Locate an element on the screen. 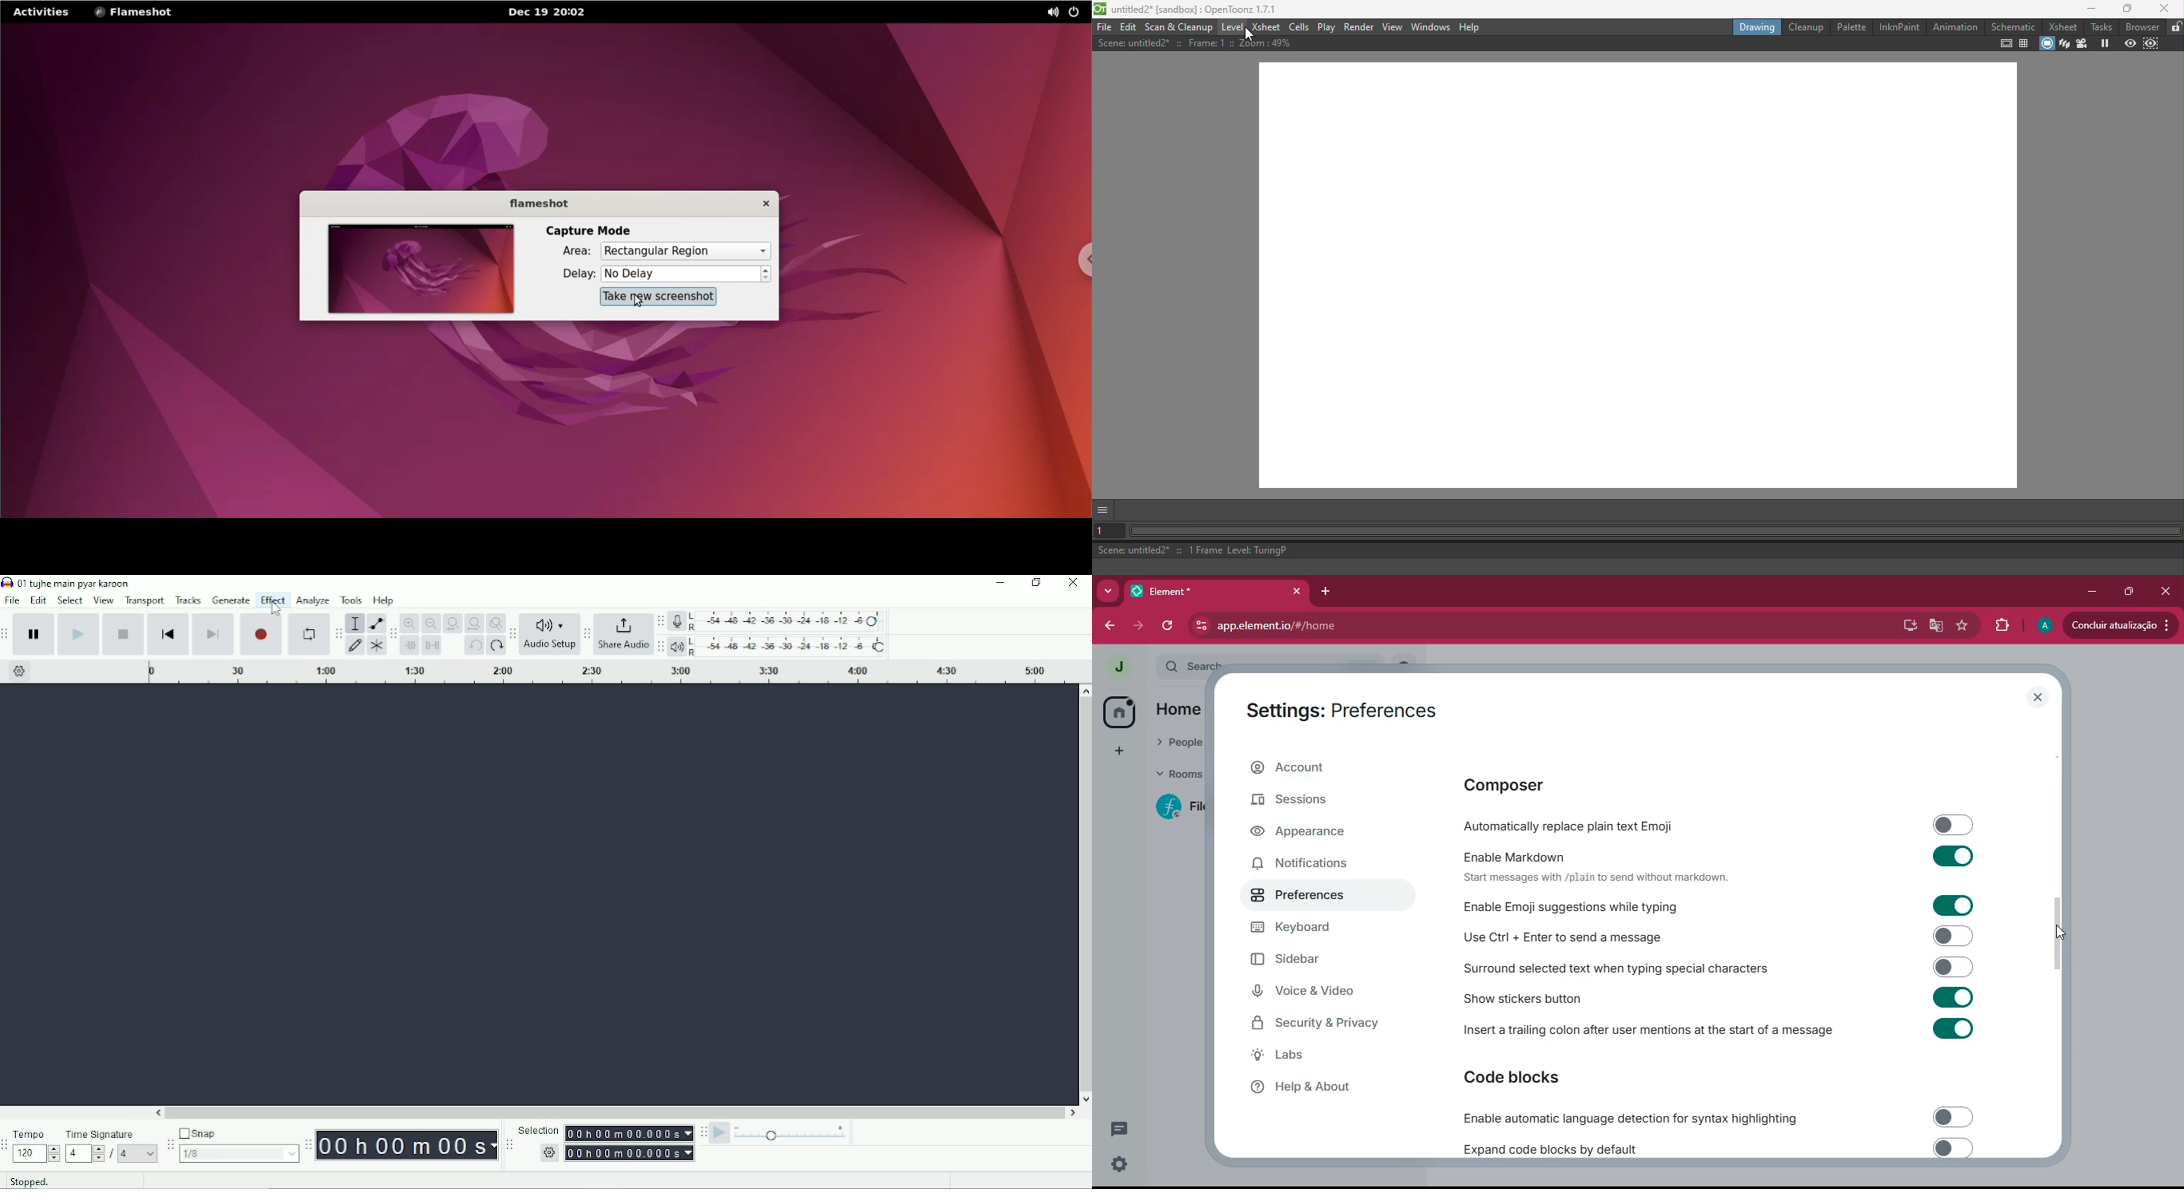 The width and height of the screenshot is (2184, 1204). refresh is located at coordinates (1170, 626).